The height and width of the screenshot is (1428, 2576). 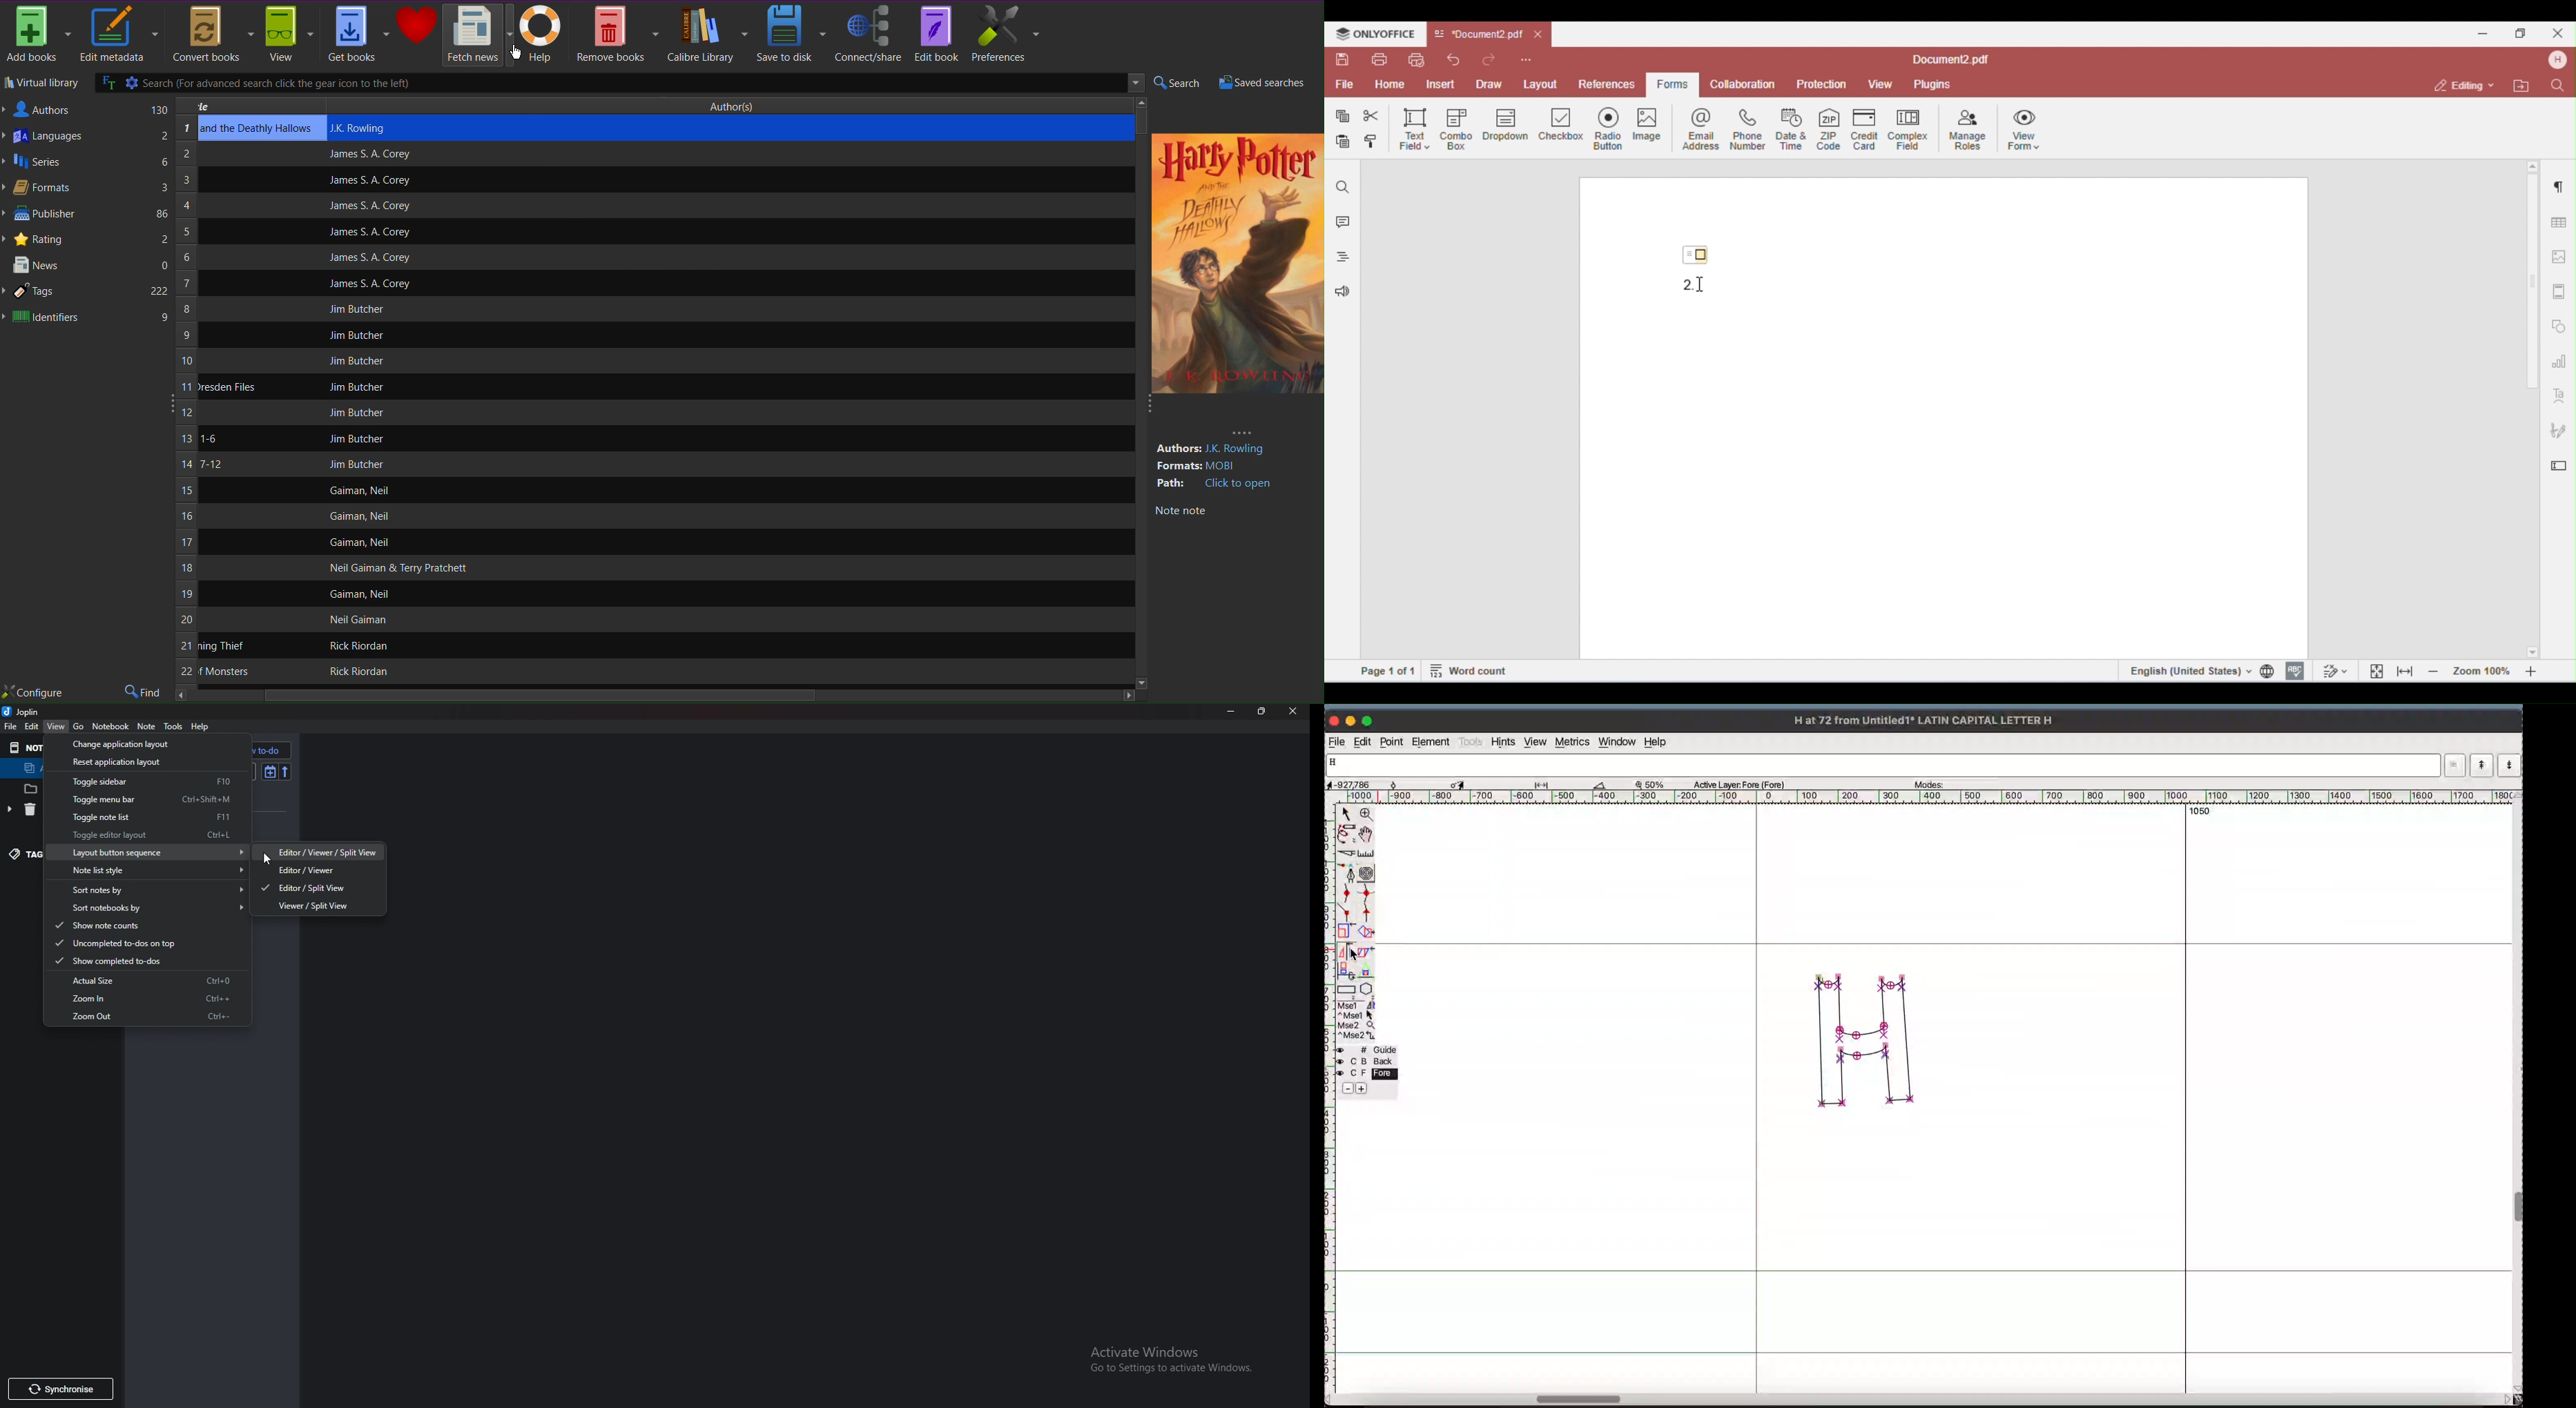 I want to click on Gaiman, Neil, so click(x=358, y=490).